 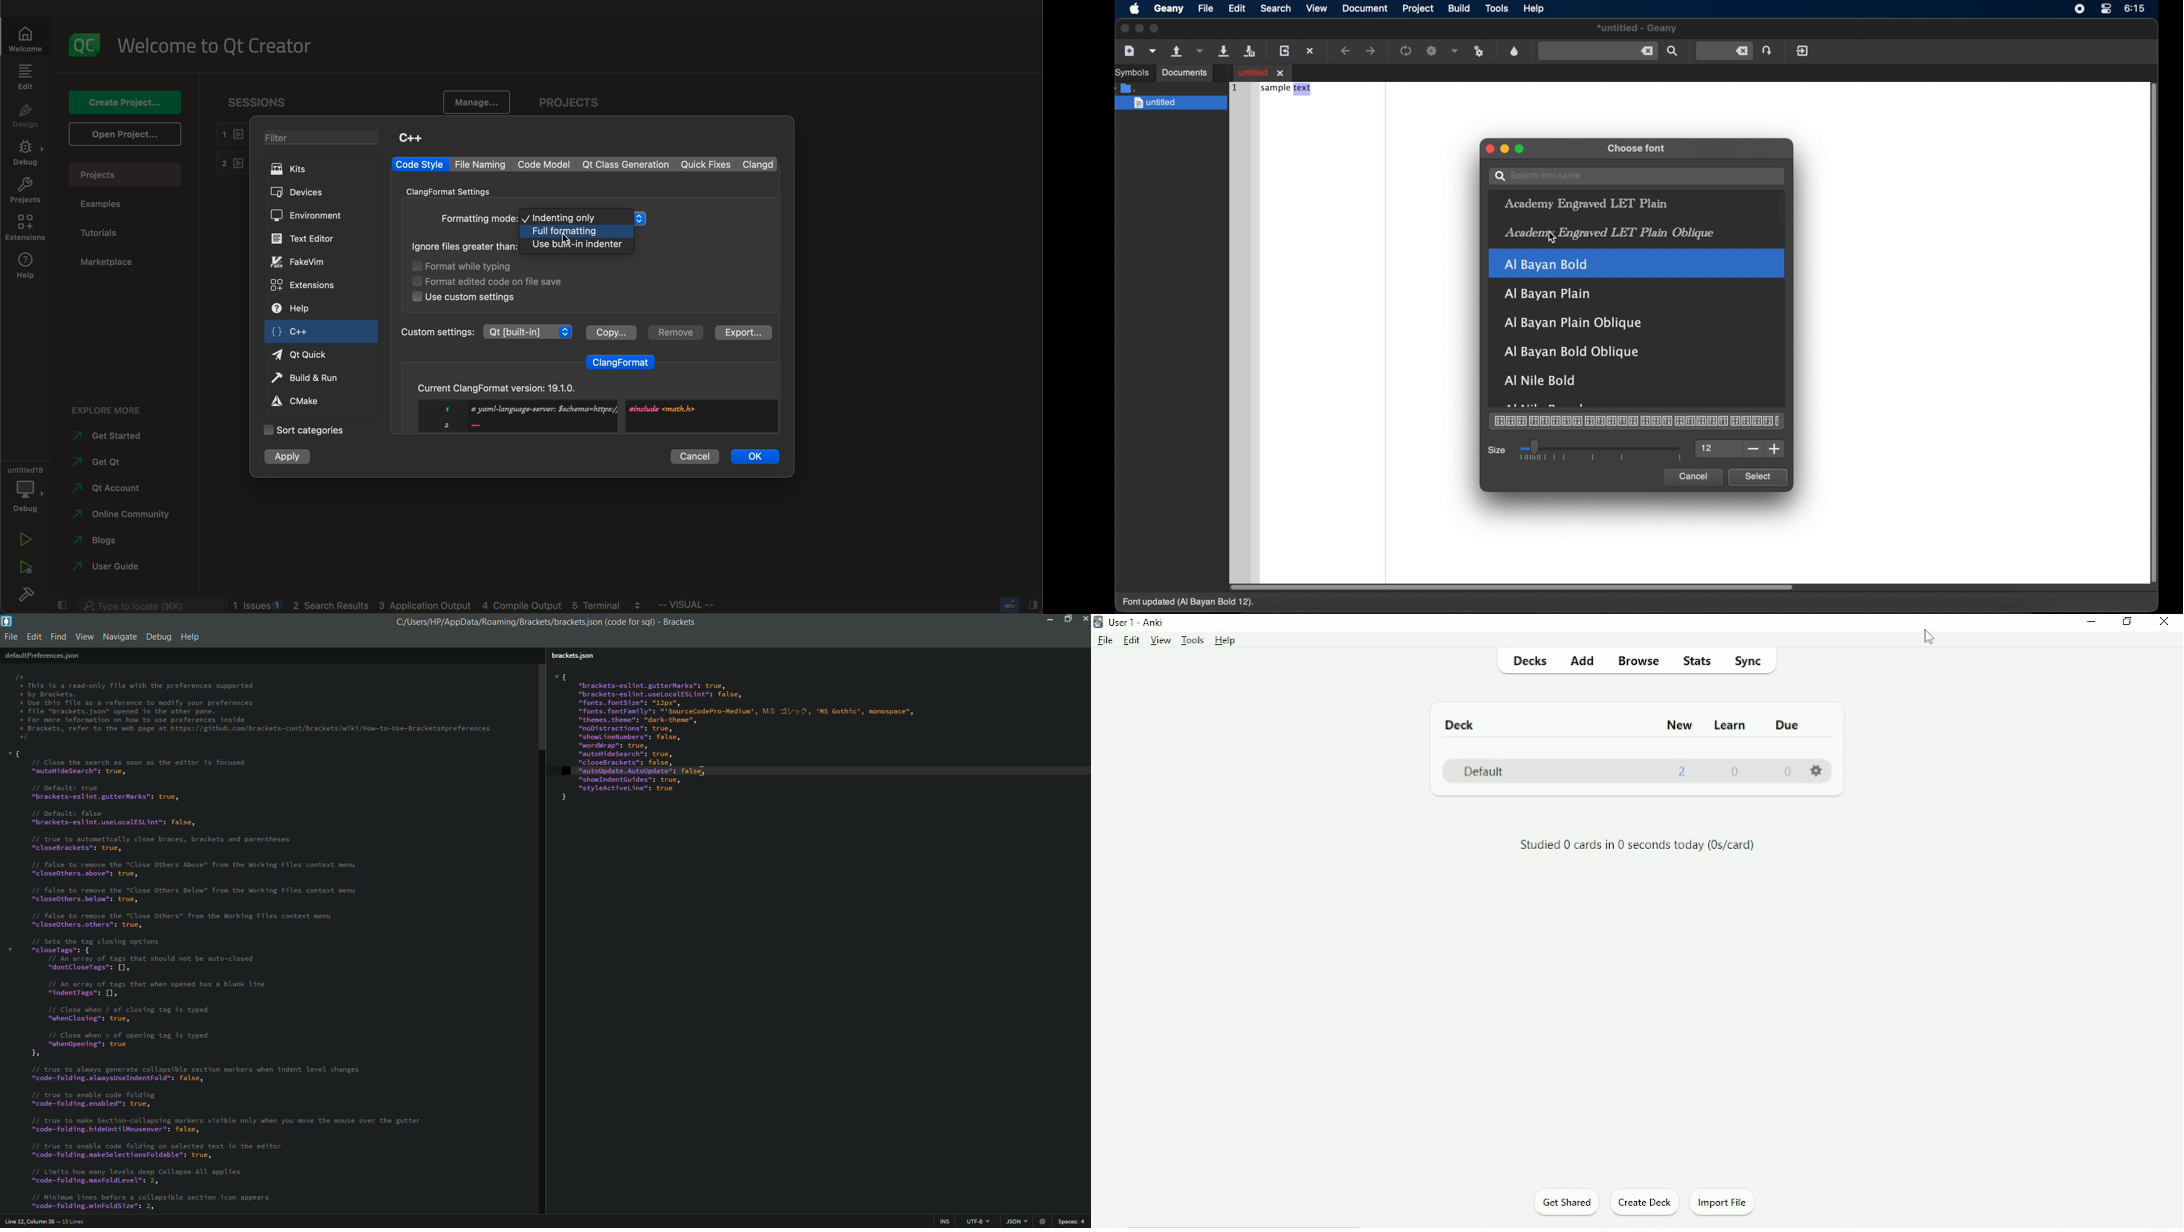 I want to click on 2, so click(x=1685, y=774).